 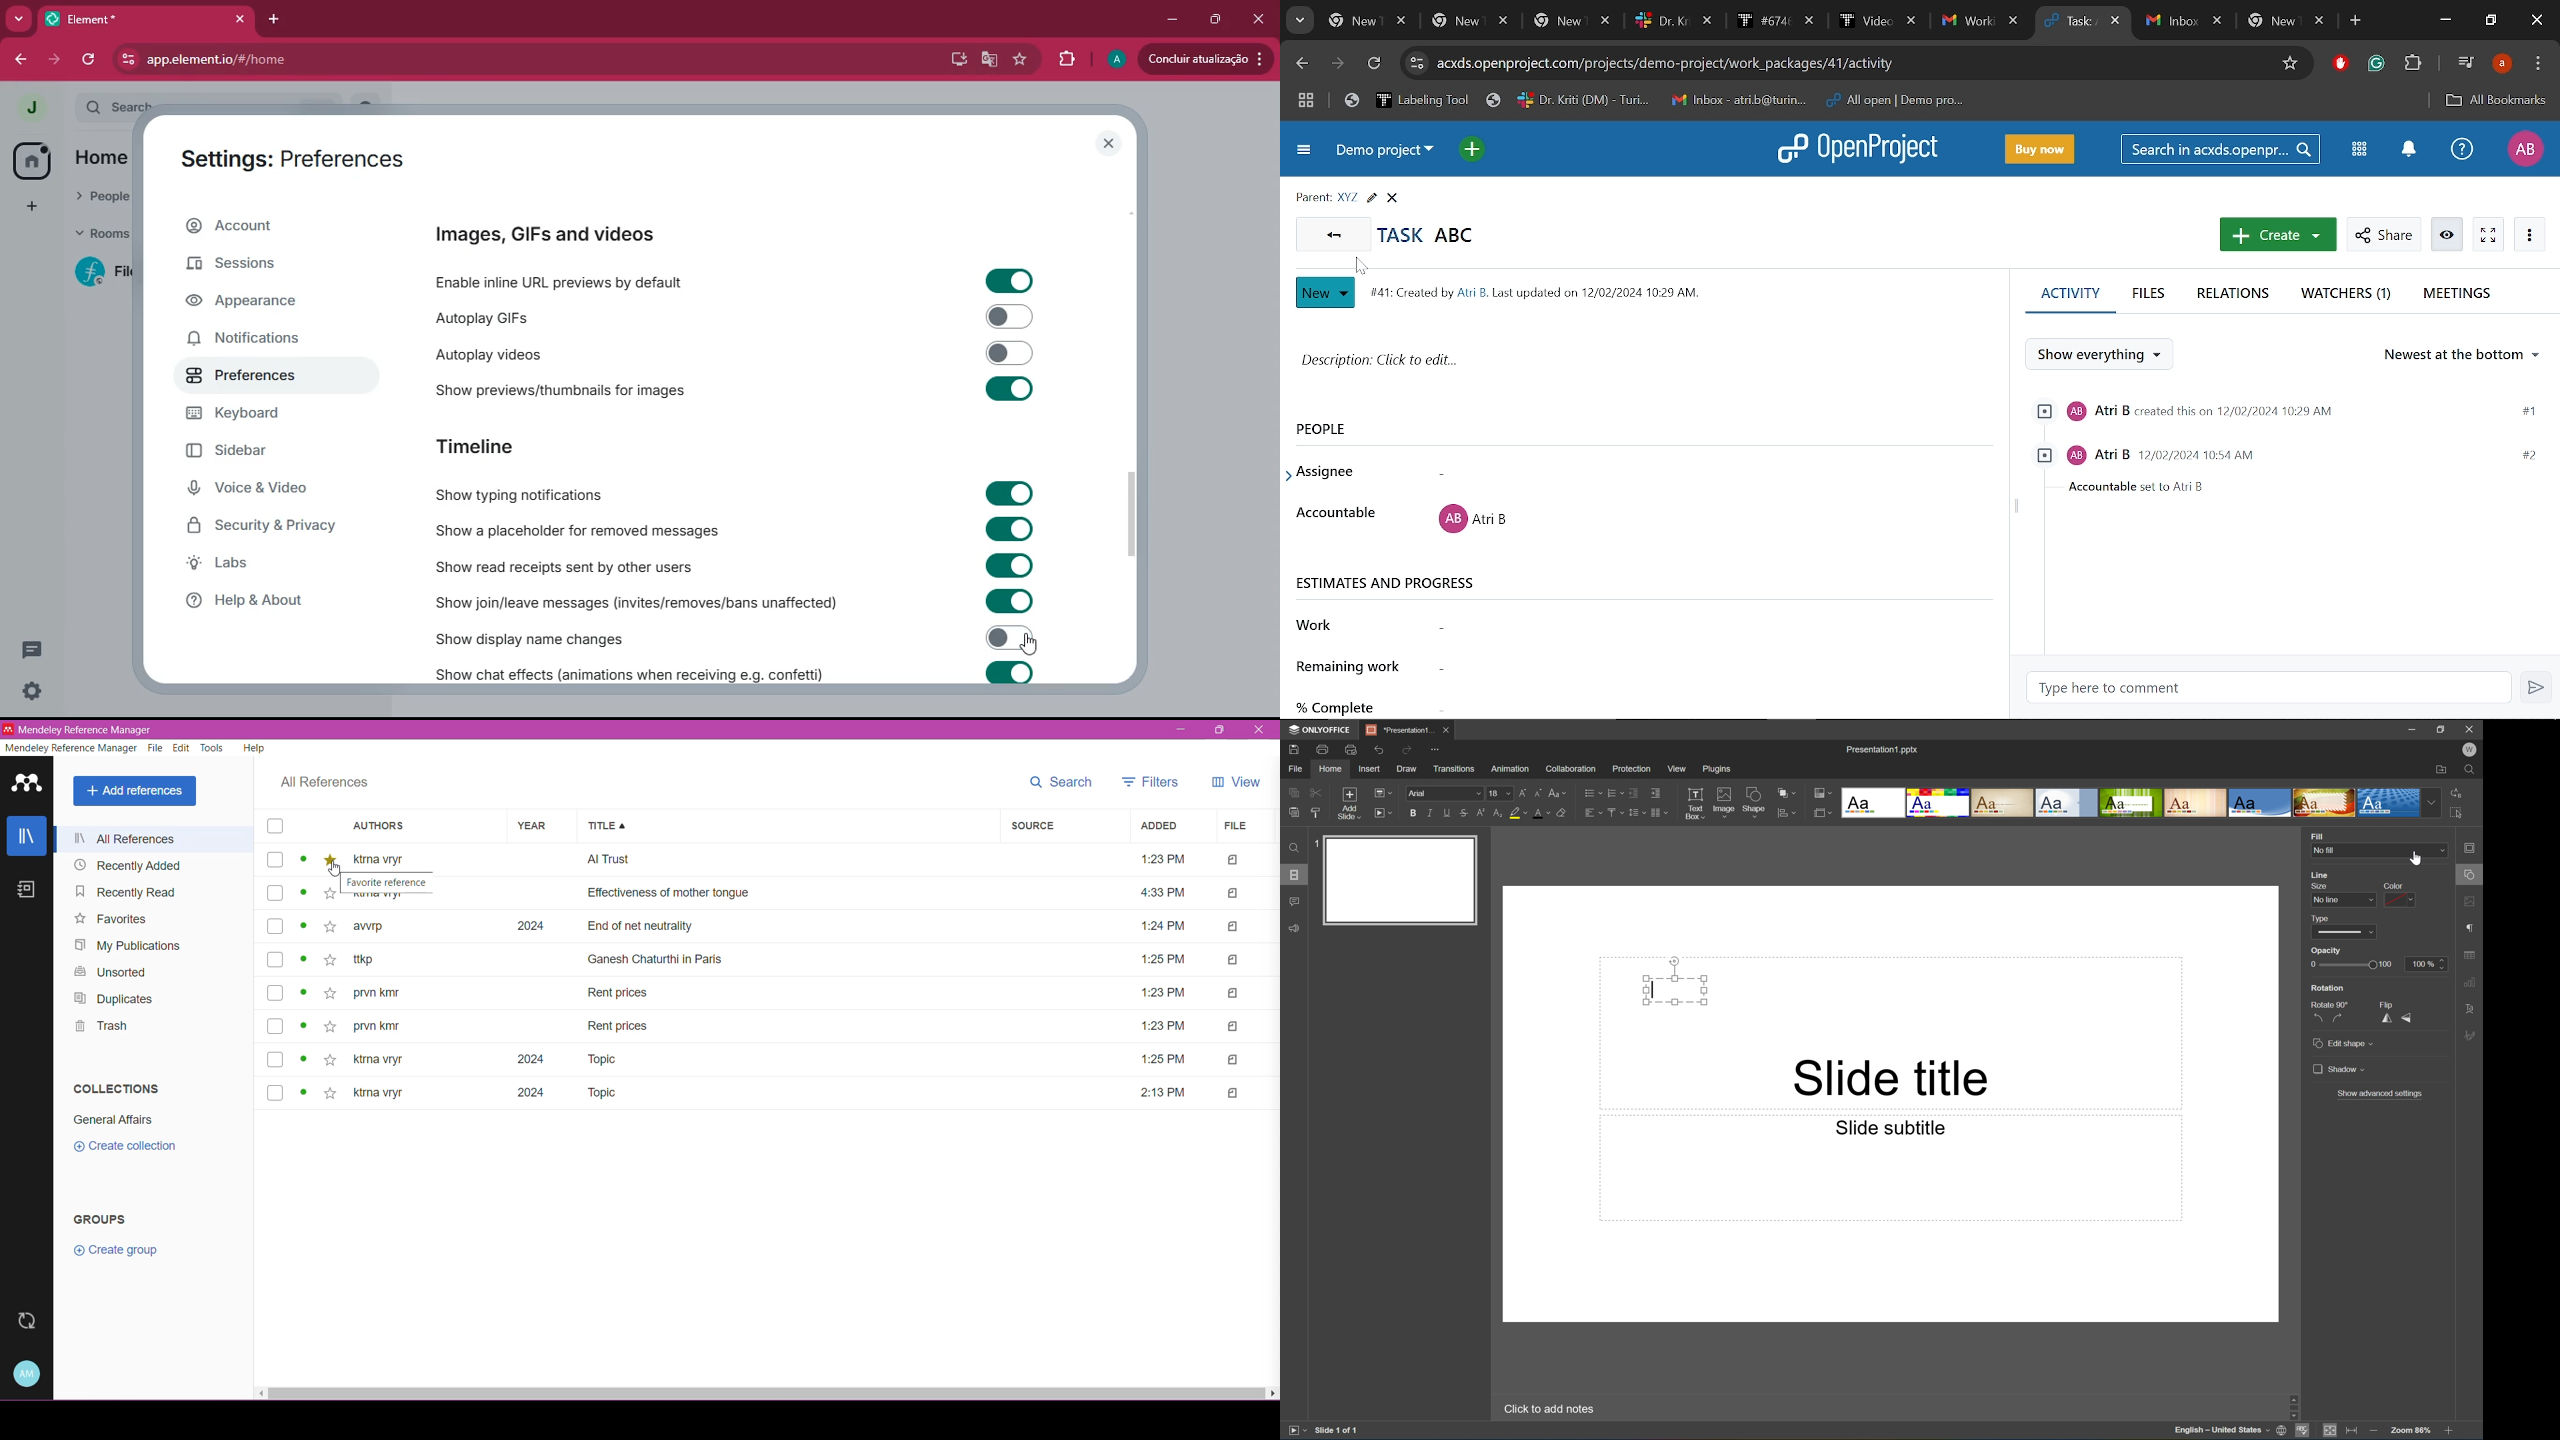 I want to click on Restore Down, so click(x=2443, y=728).